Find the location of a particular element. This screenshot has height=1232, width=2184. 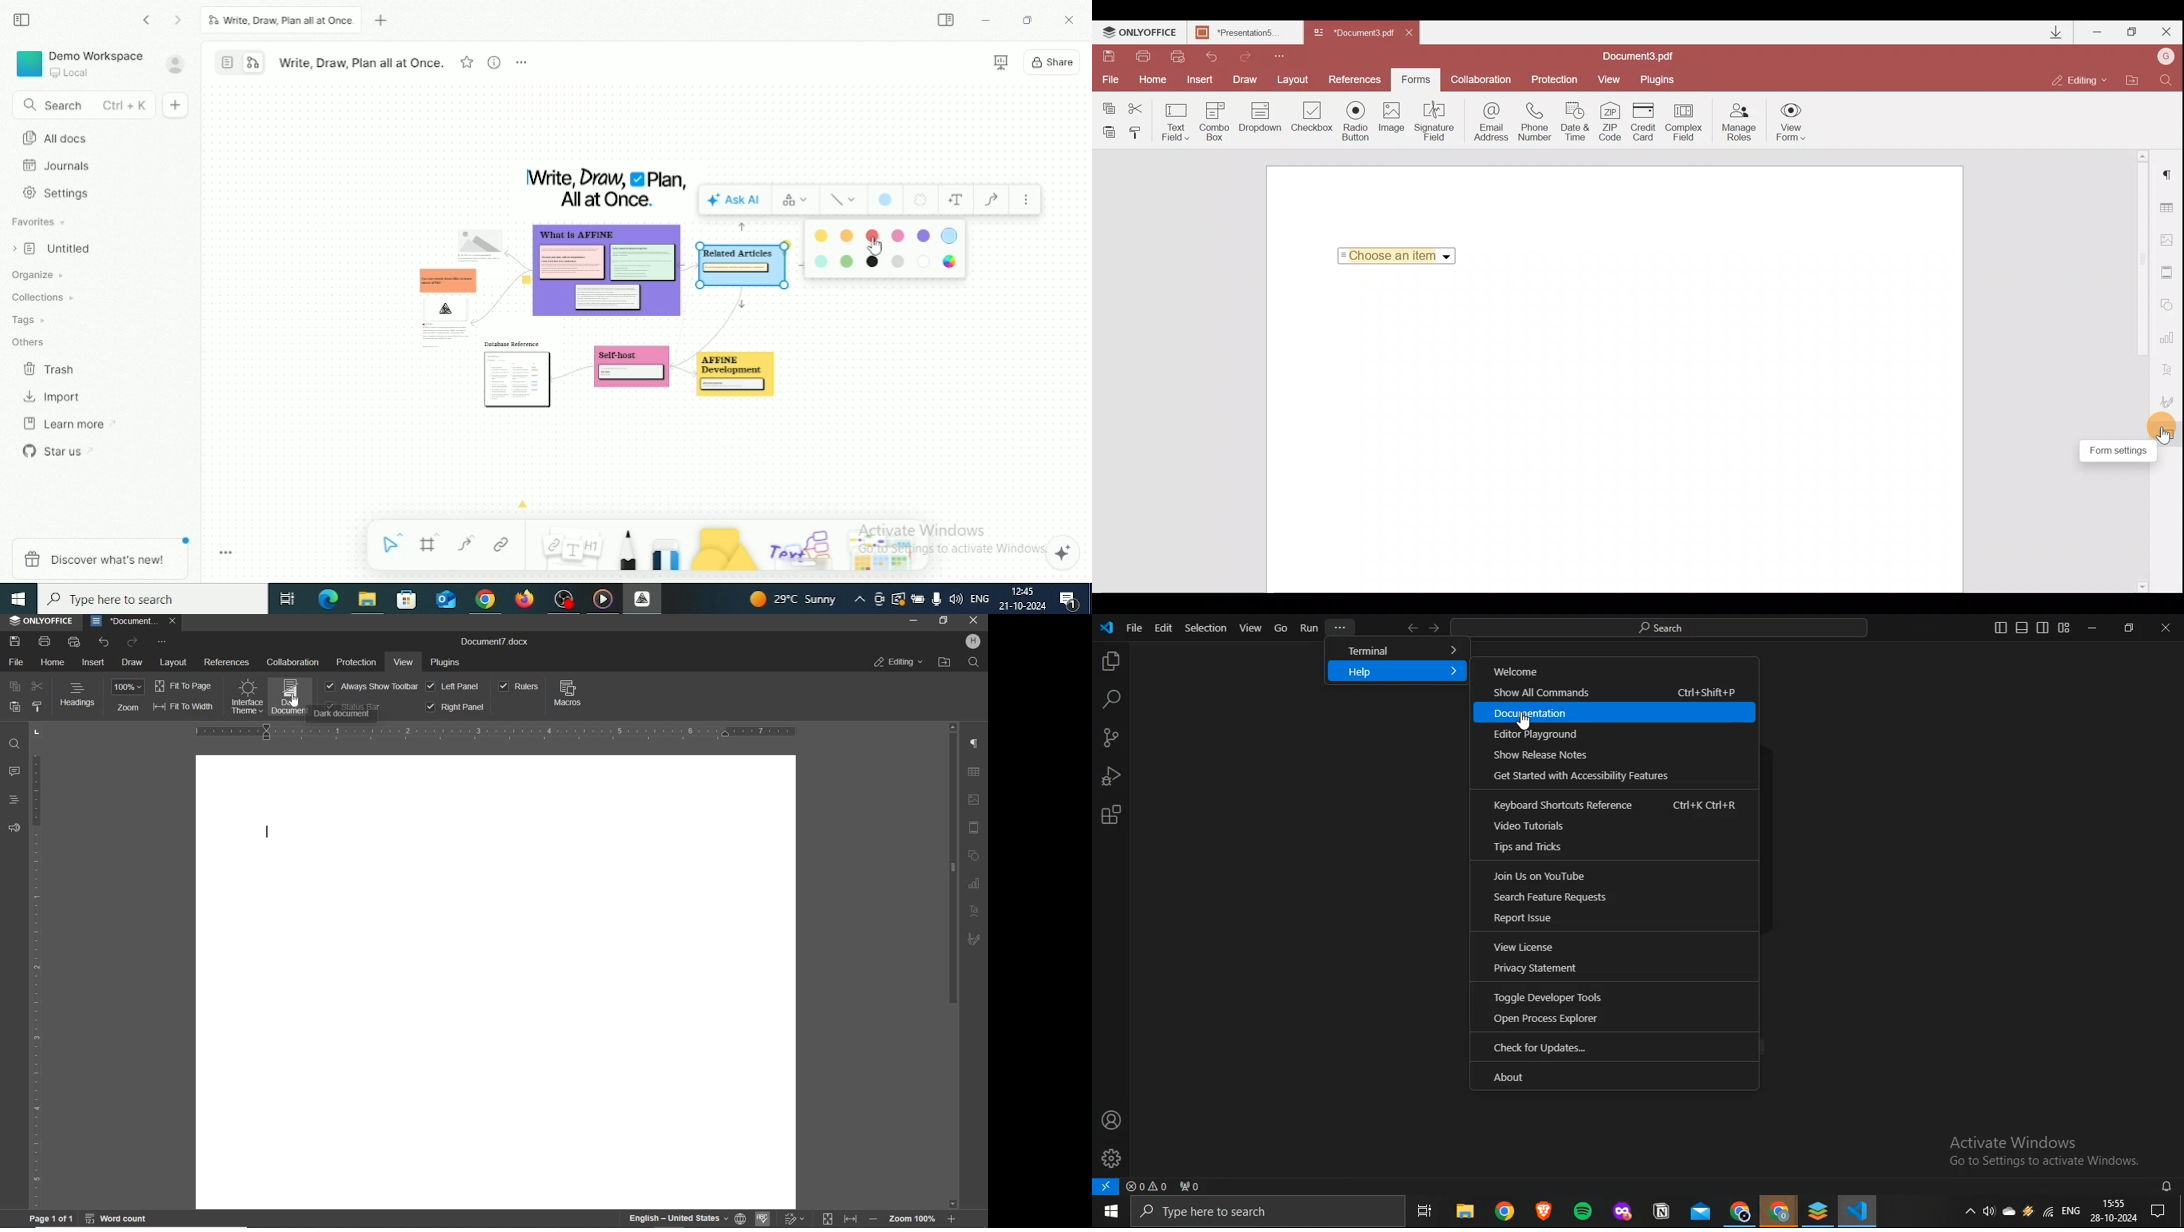

Temperature is located at coordinates (795, 599).